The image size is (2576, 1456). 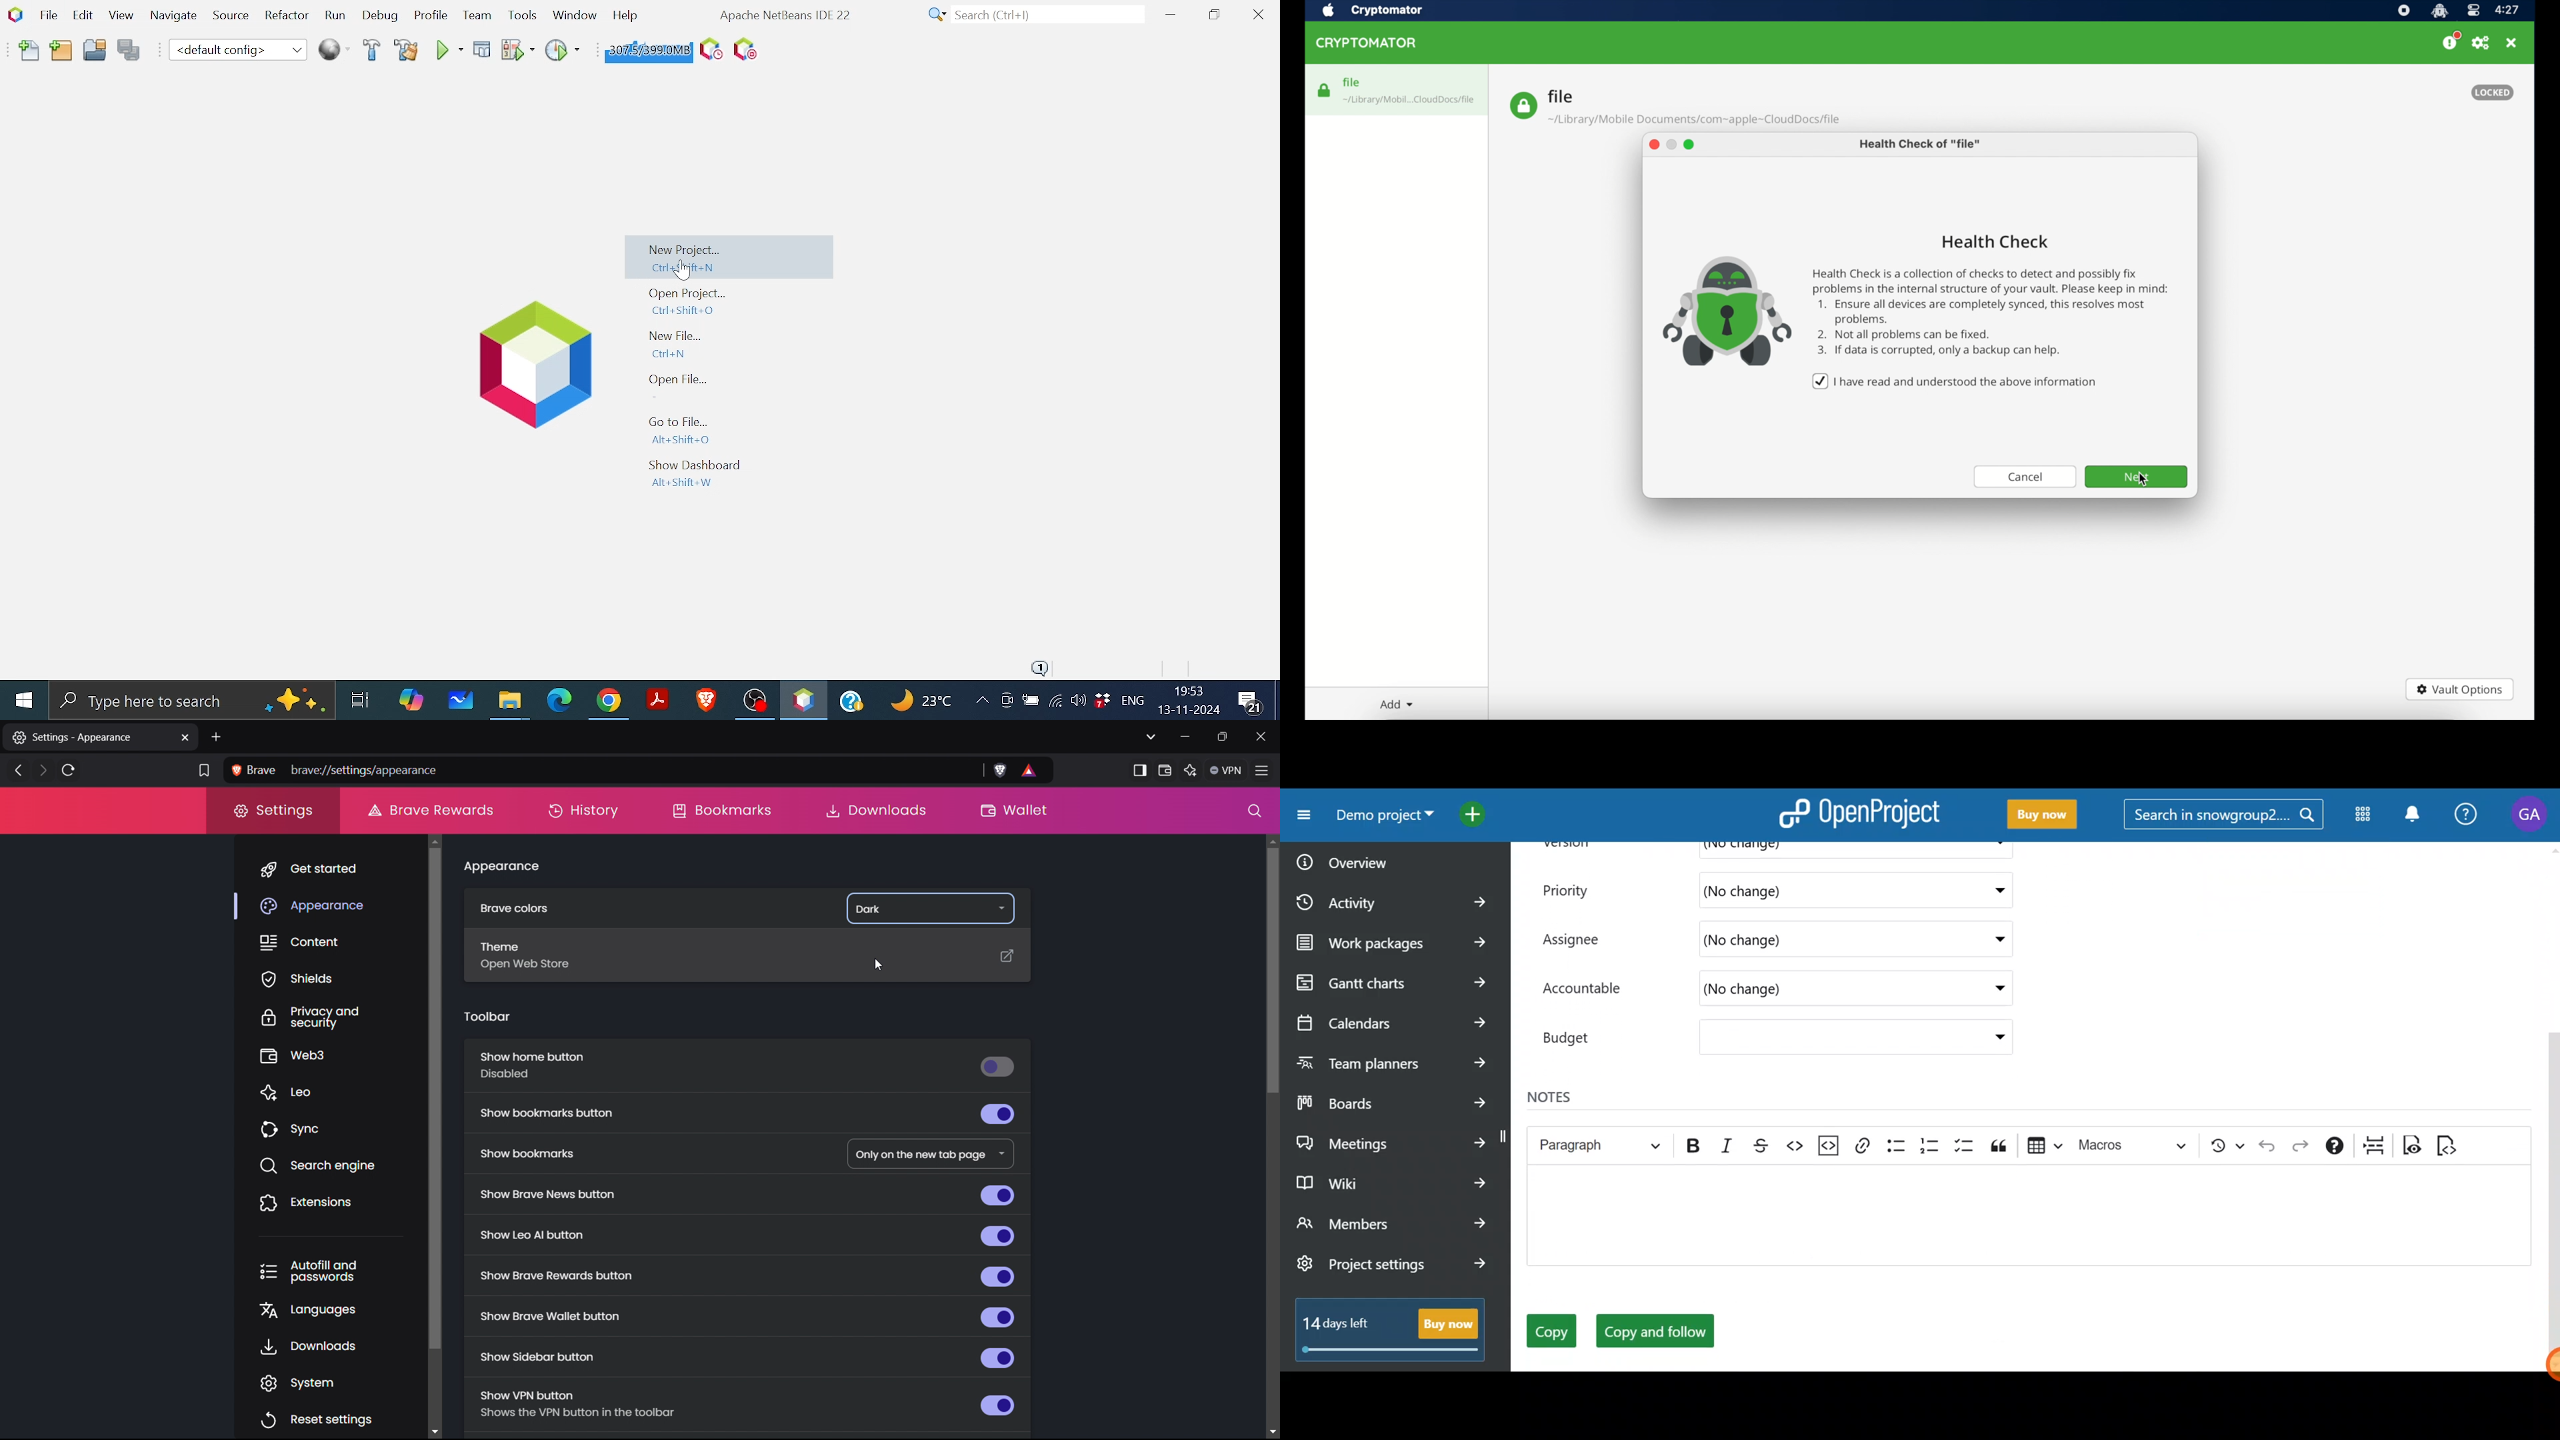 I want to click on Open project, so click(x=95, y=53).